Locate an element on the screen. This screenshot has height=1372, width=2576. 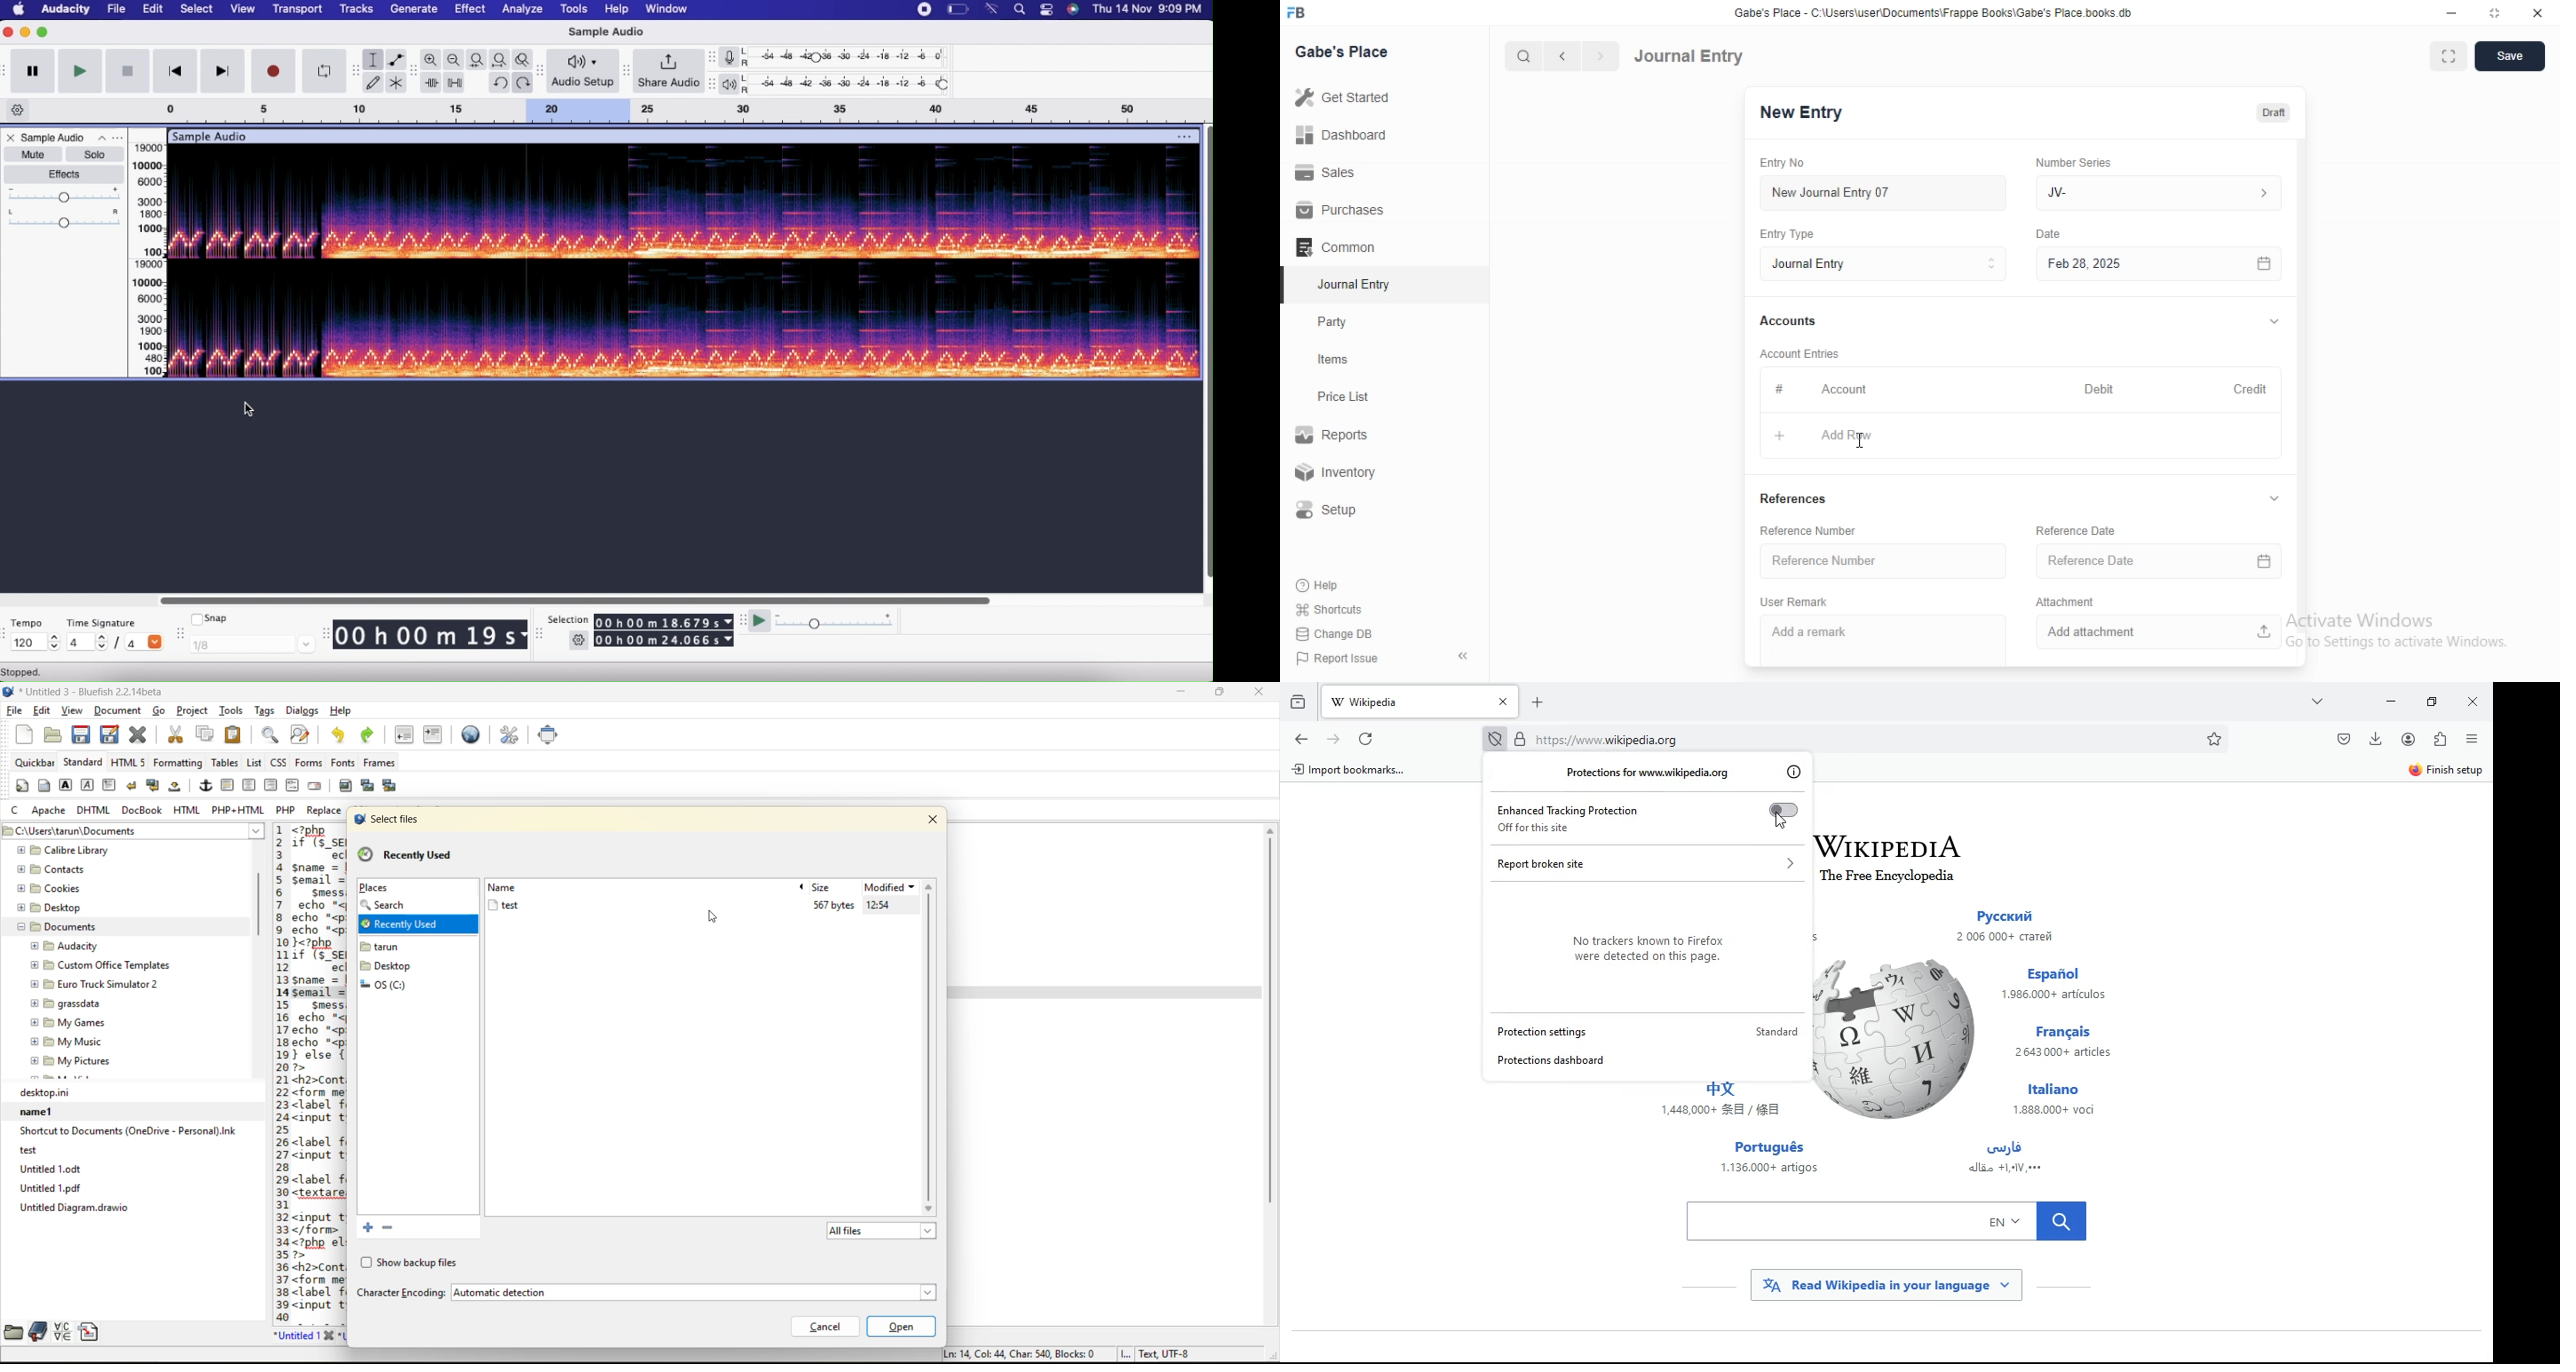
hystoric is located at coordinates (1300, 700).